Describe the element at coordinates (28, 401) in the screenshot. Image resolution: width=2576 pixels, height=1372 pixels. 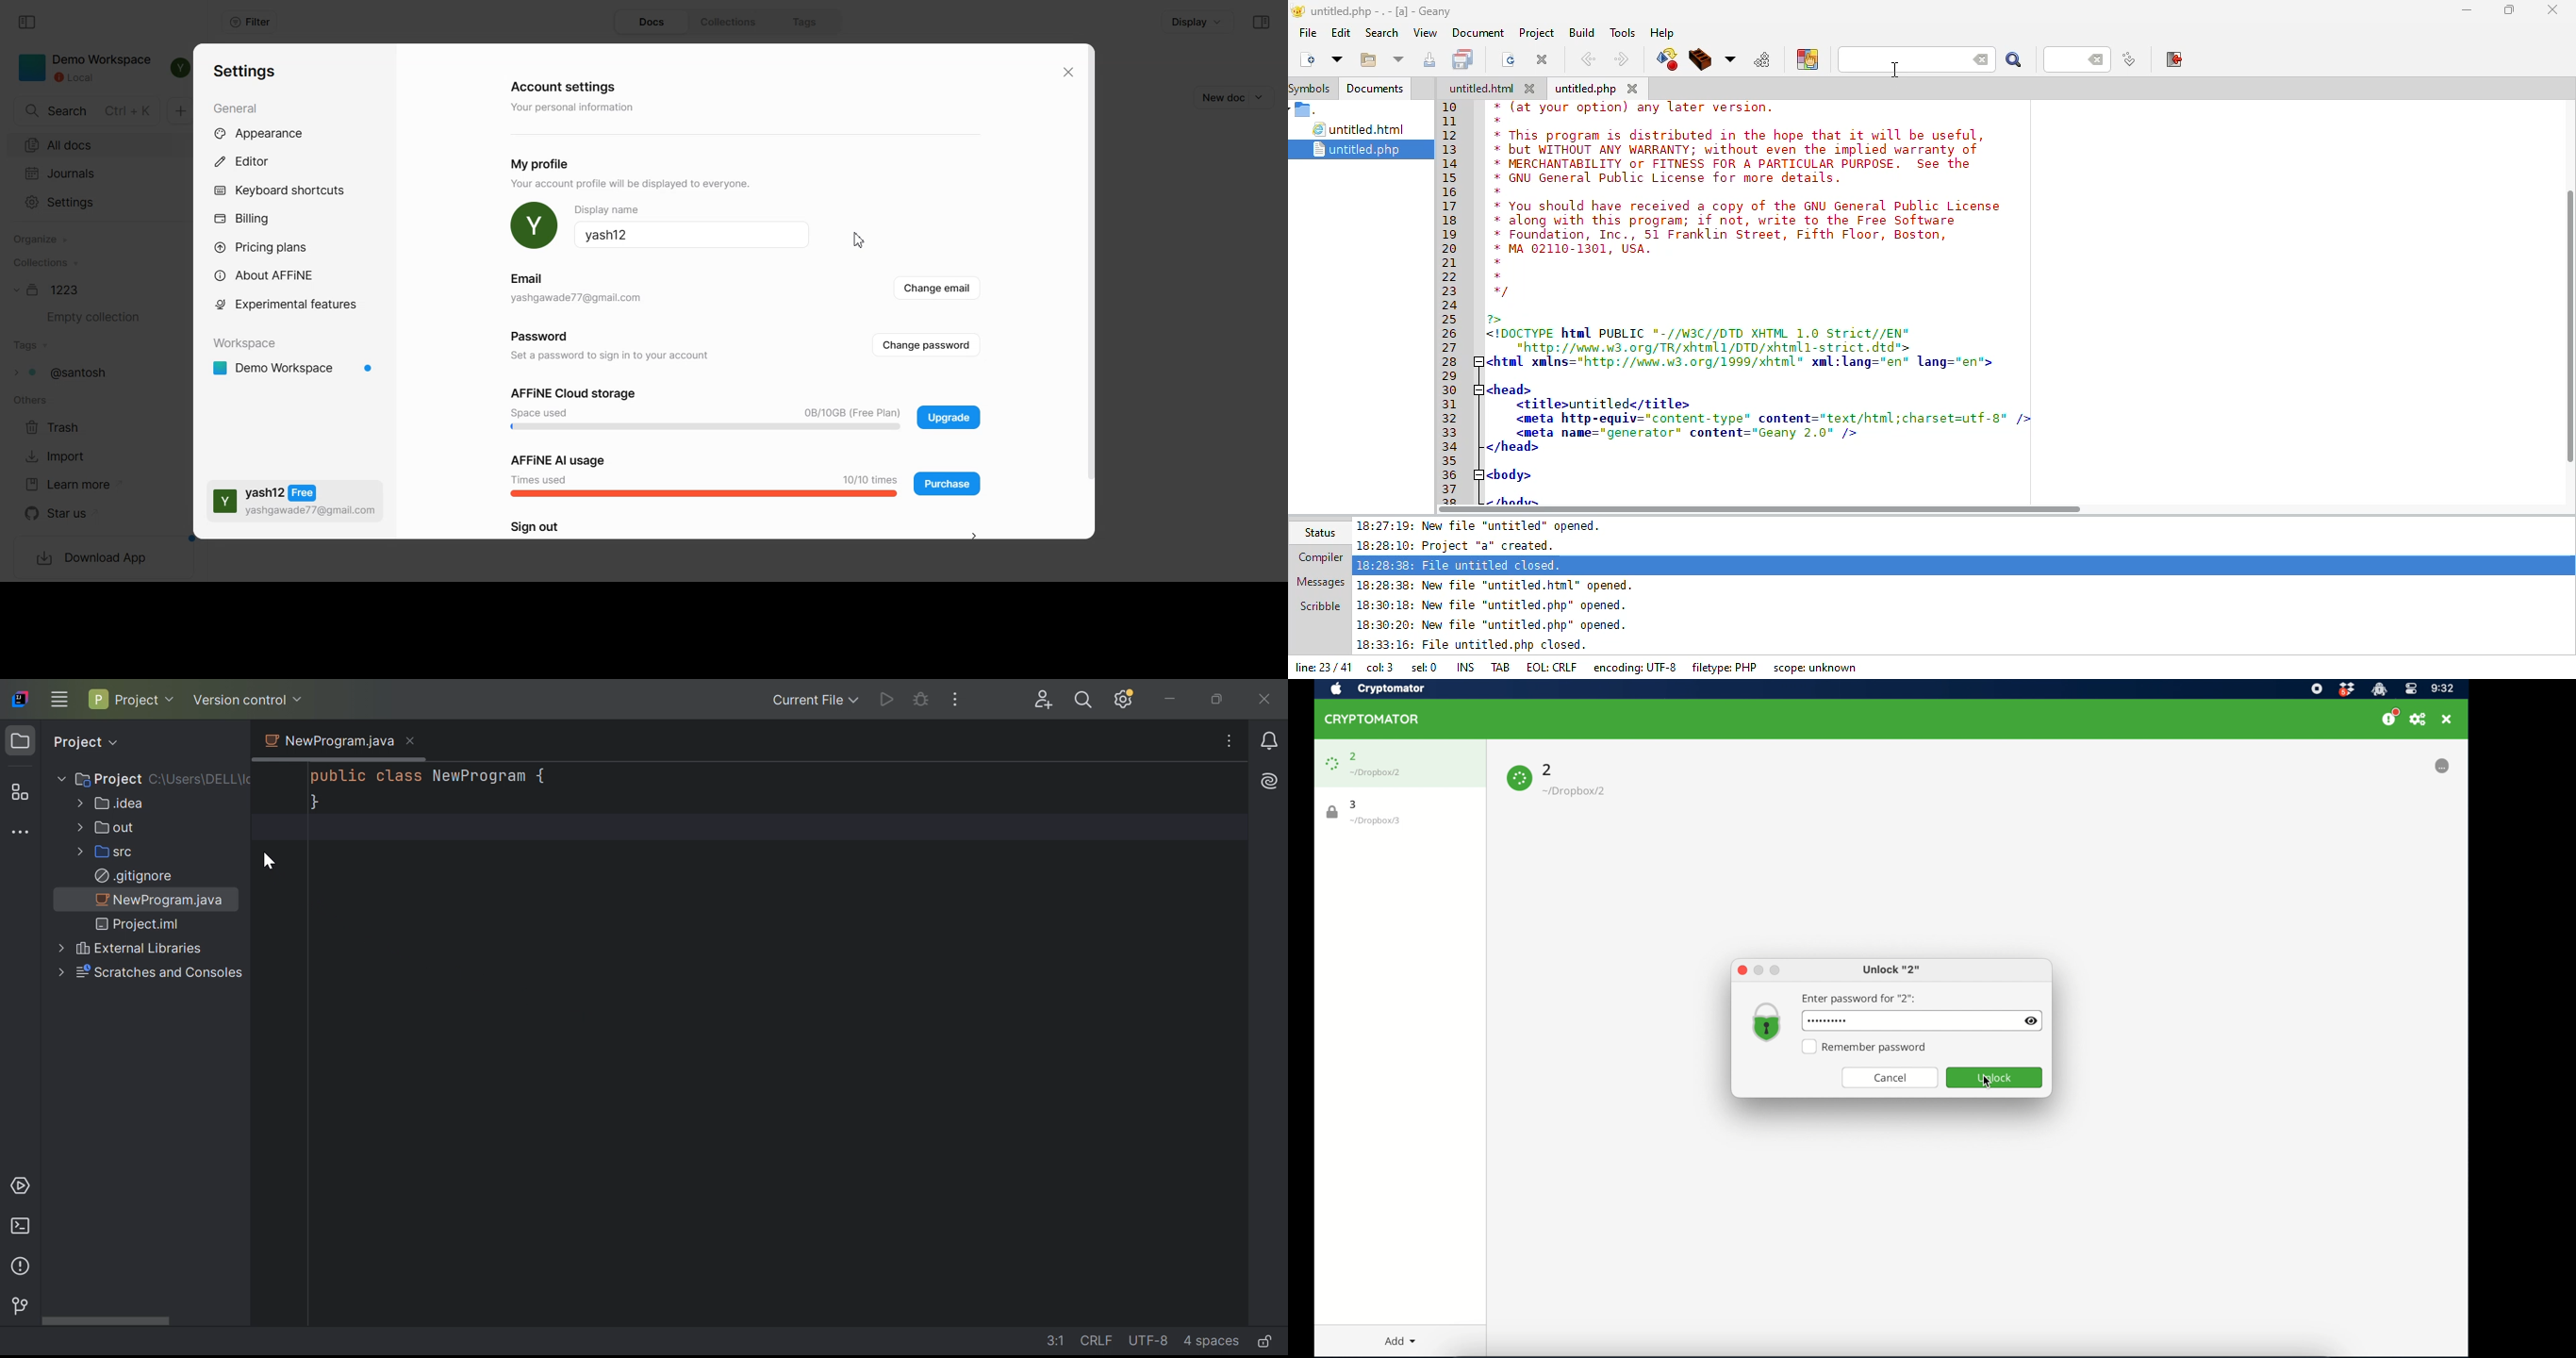
I see `others` at that location.